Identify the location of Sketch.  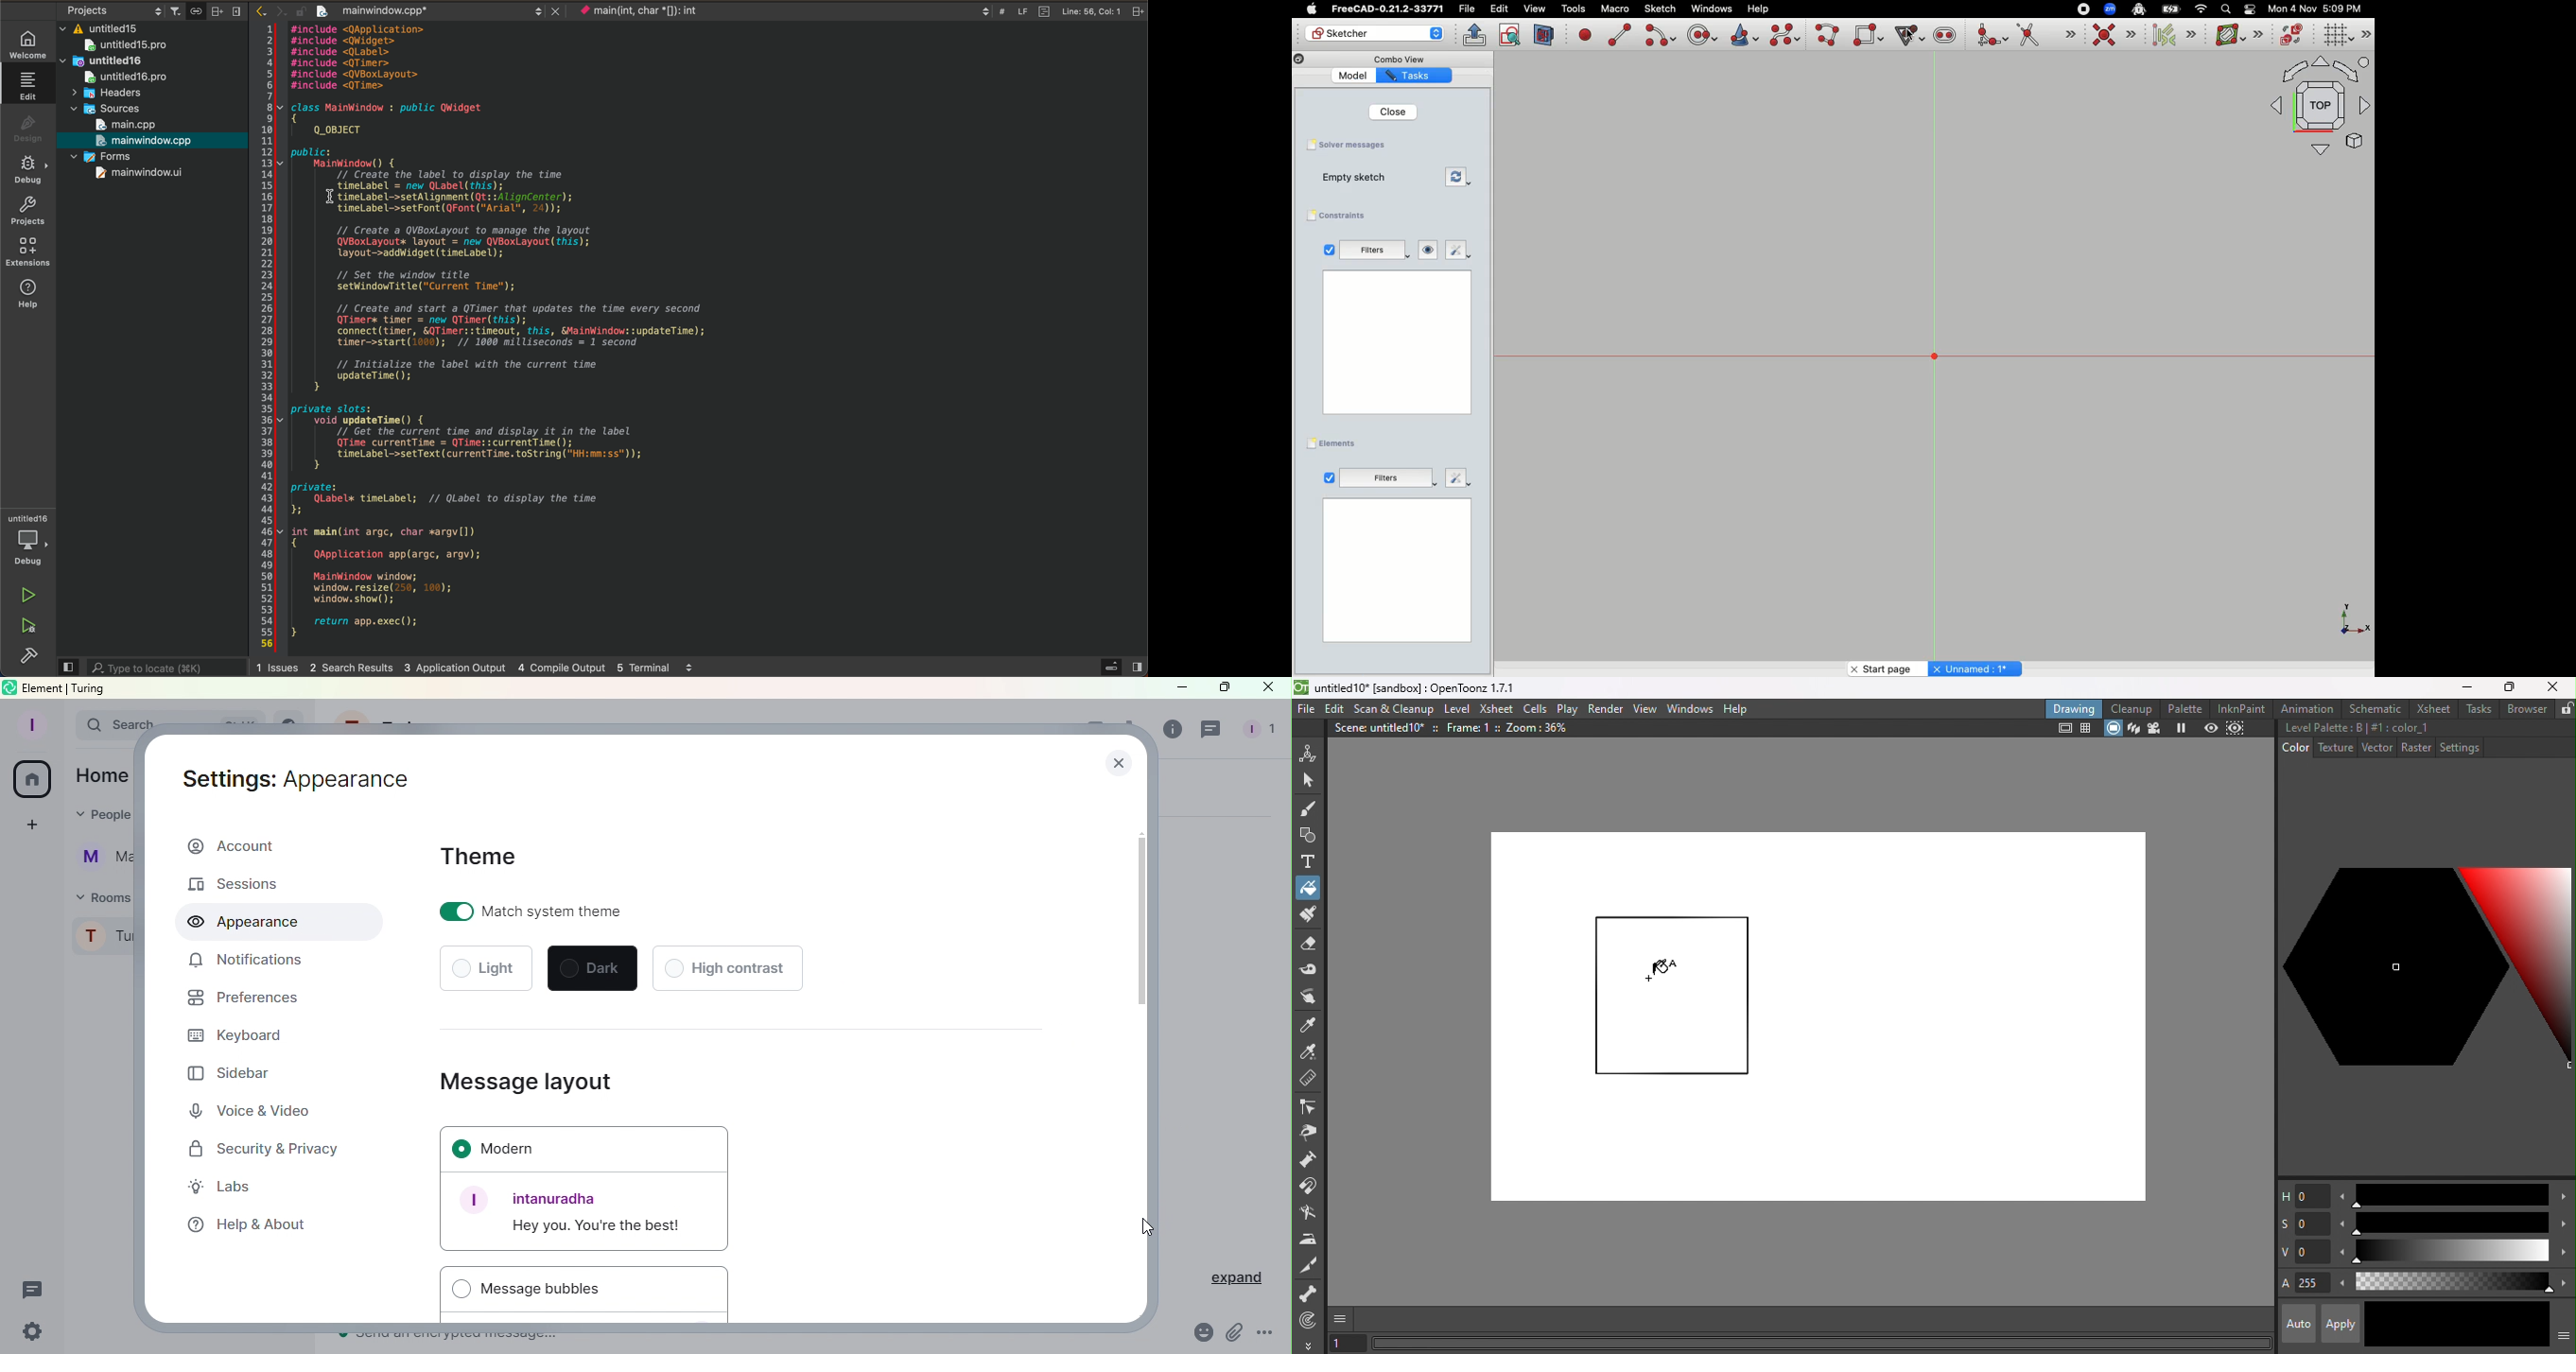
(1661, 9).